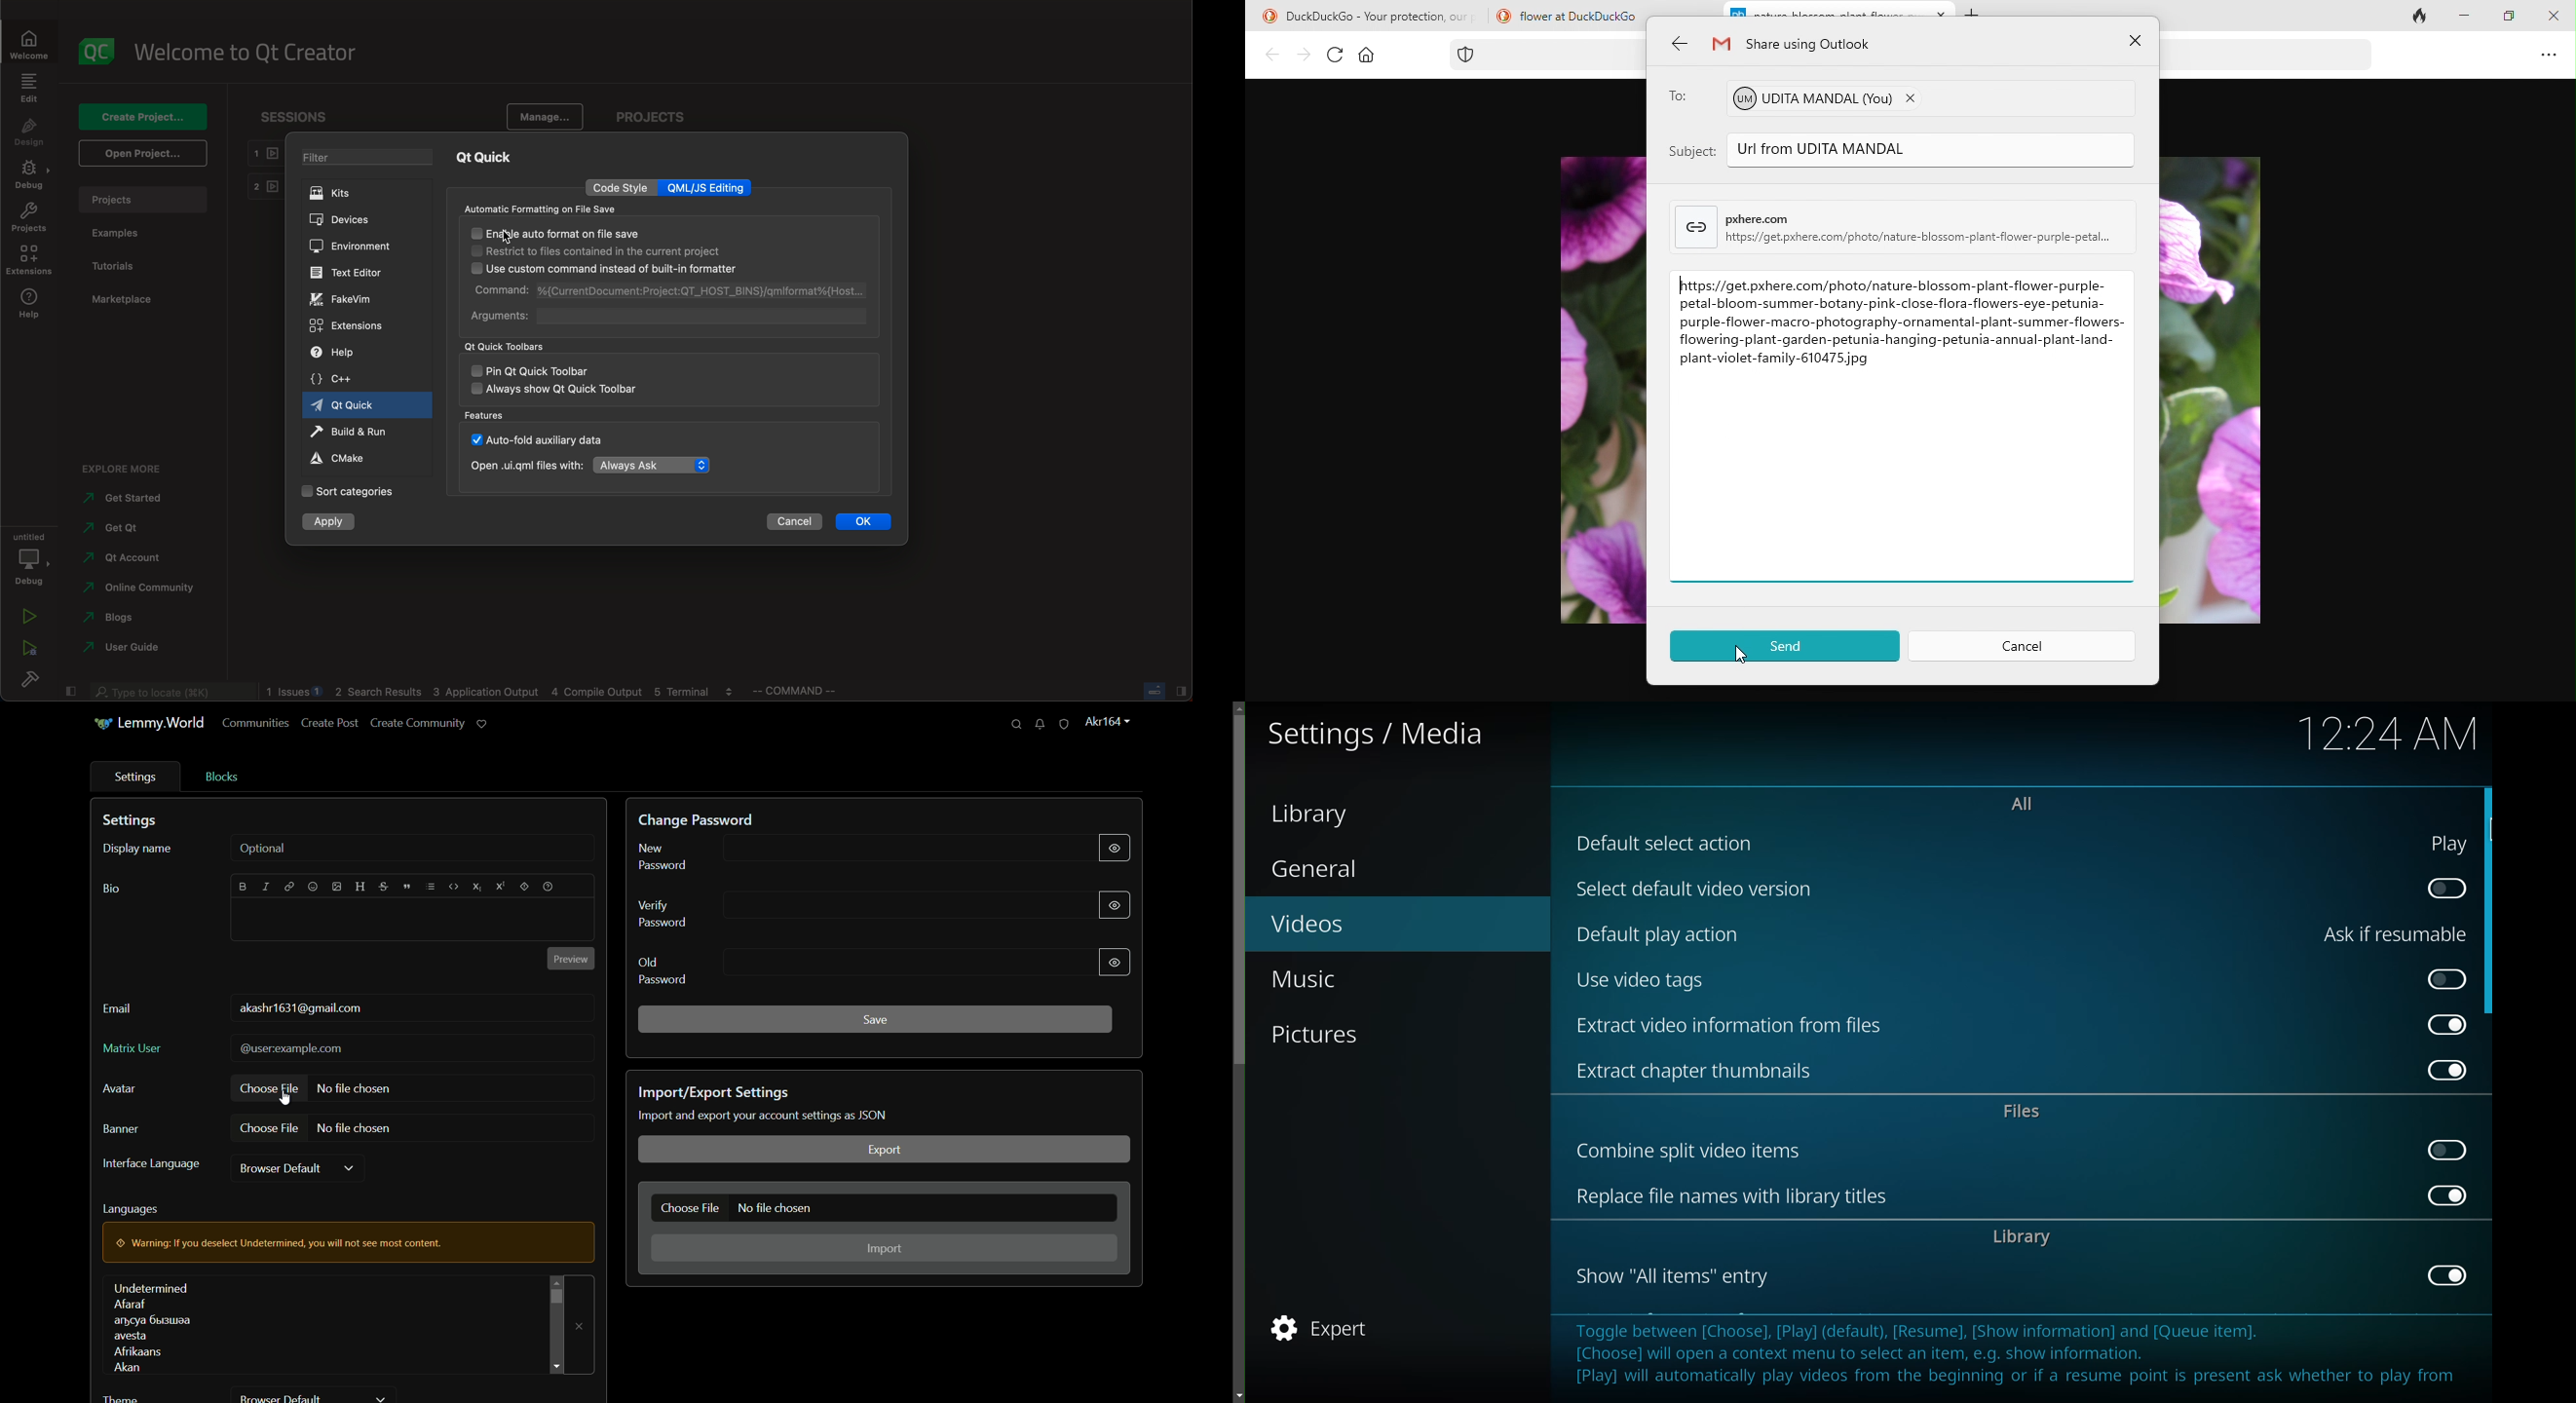  I want to click on default select action, so click(1667, 842).